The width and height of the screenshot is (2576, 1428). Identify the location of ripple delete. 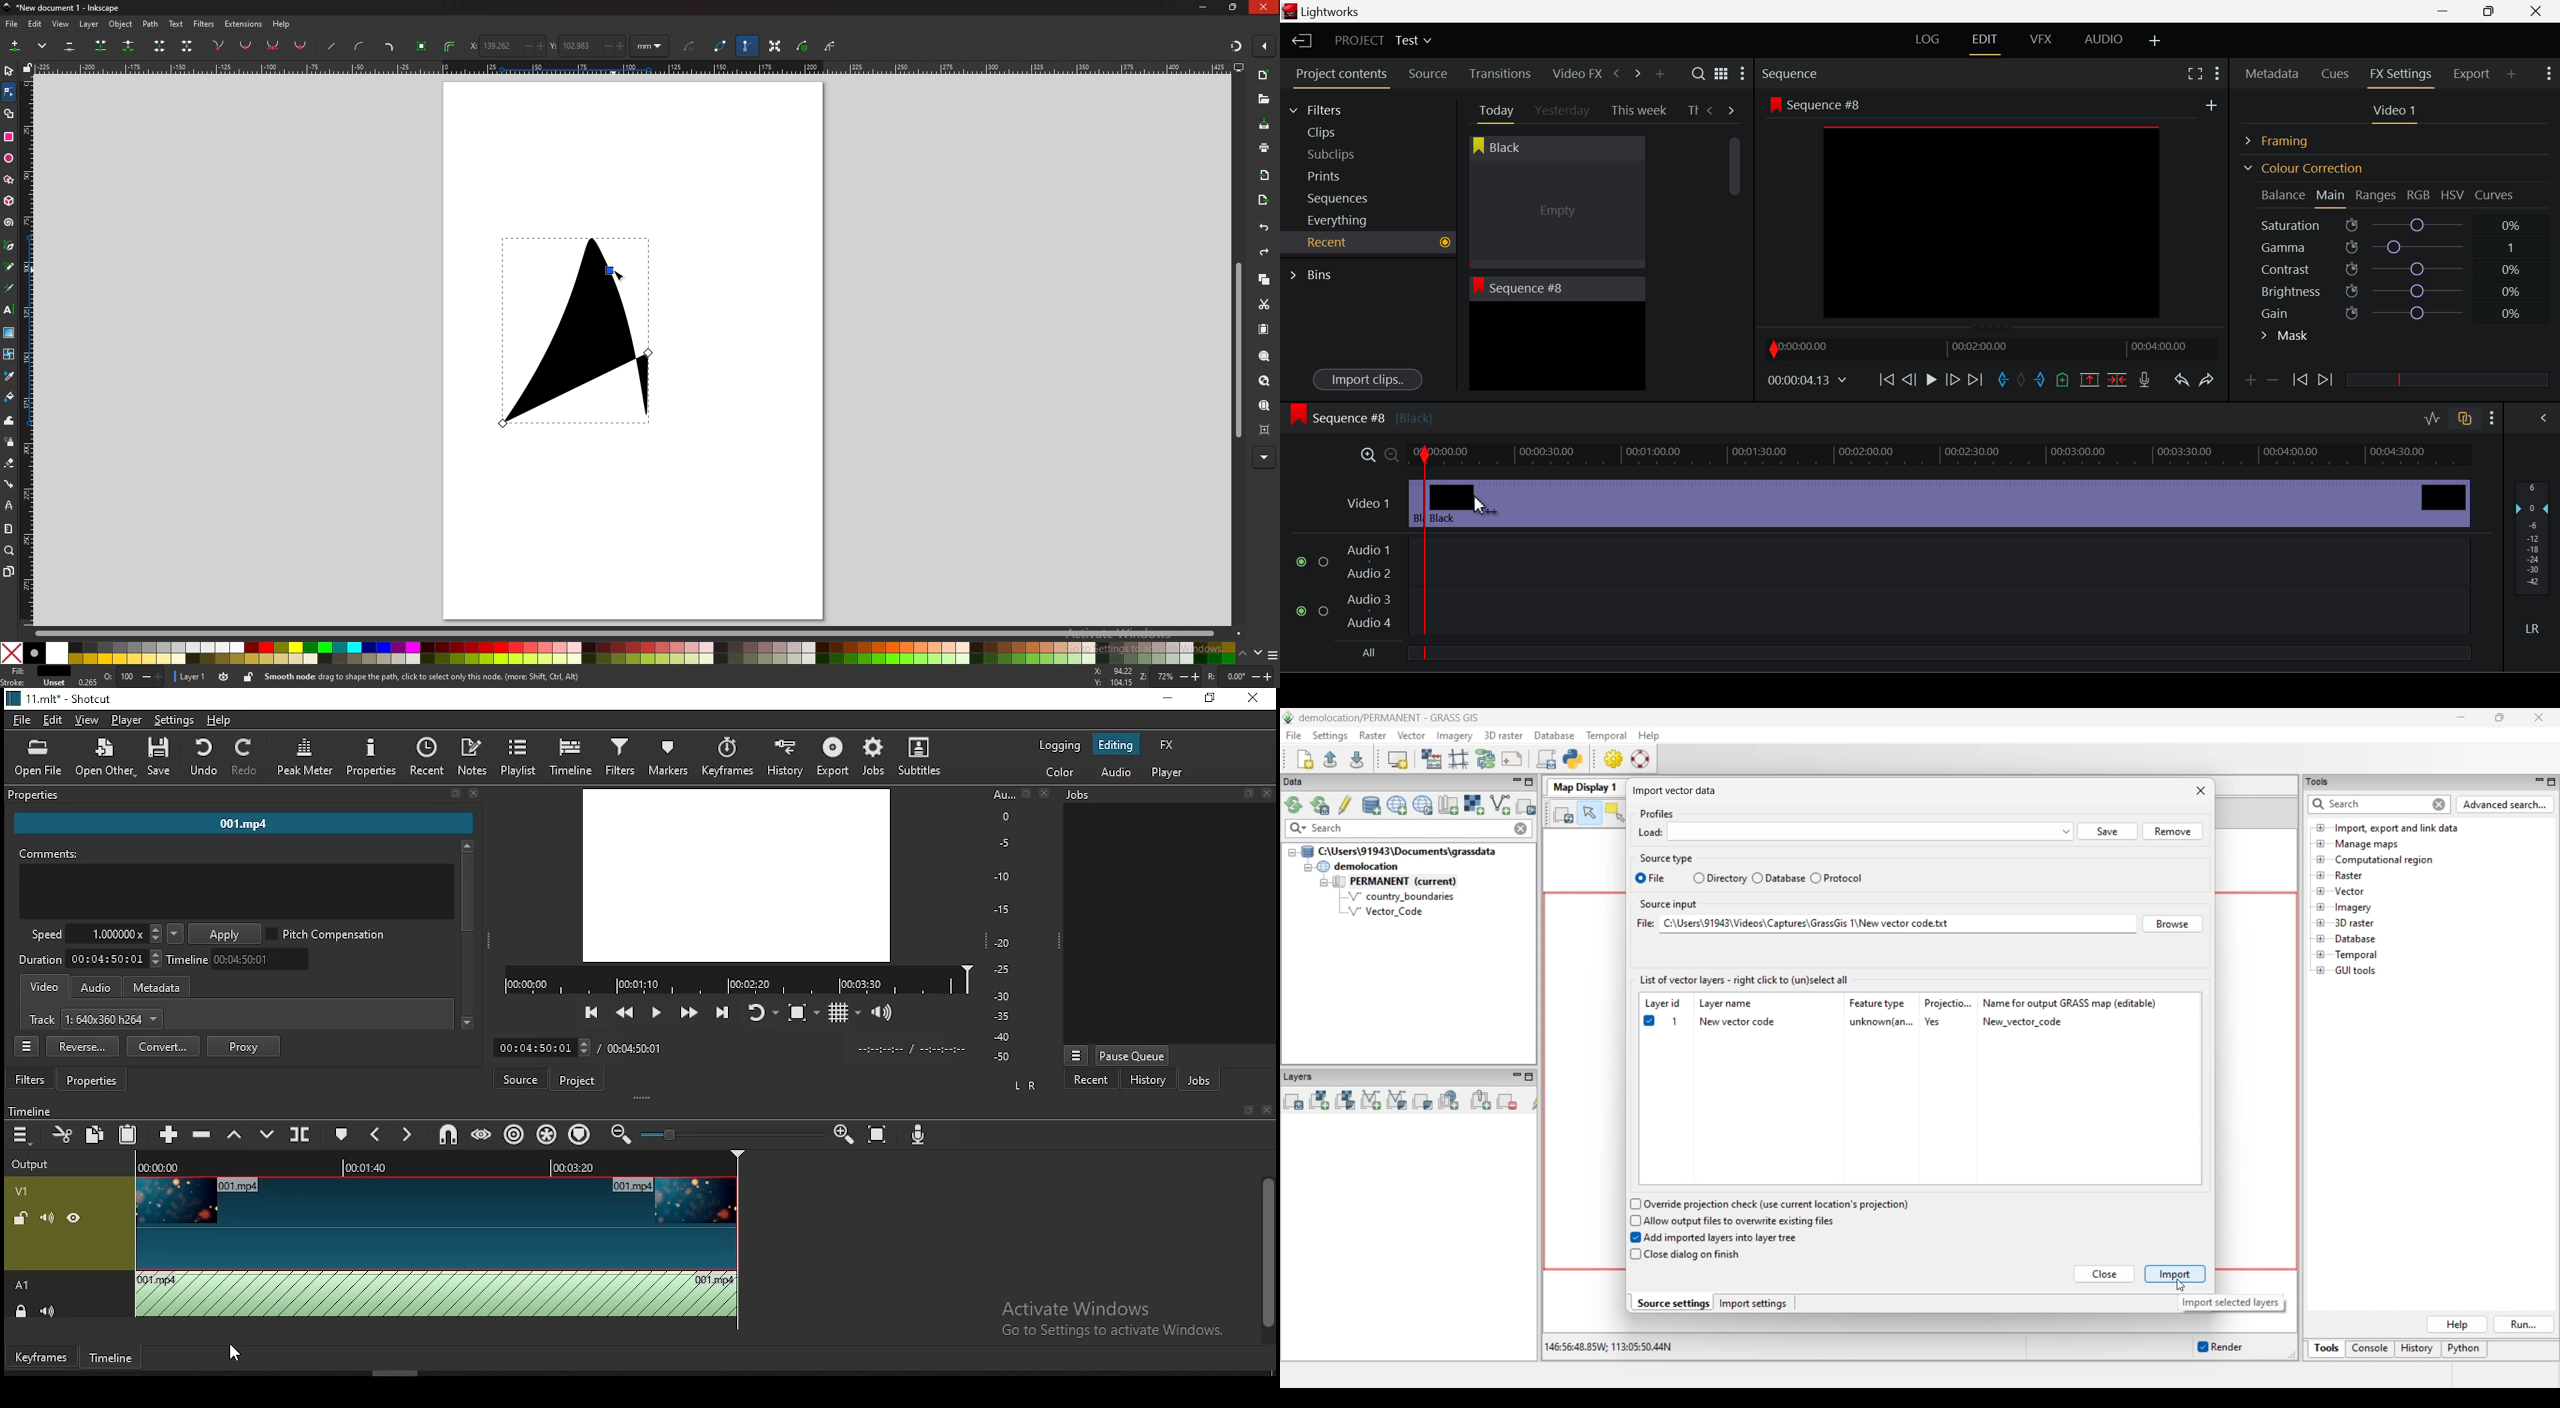
(204, 1134).